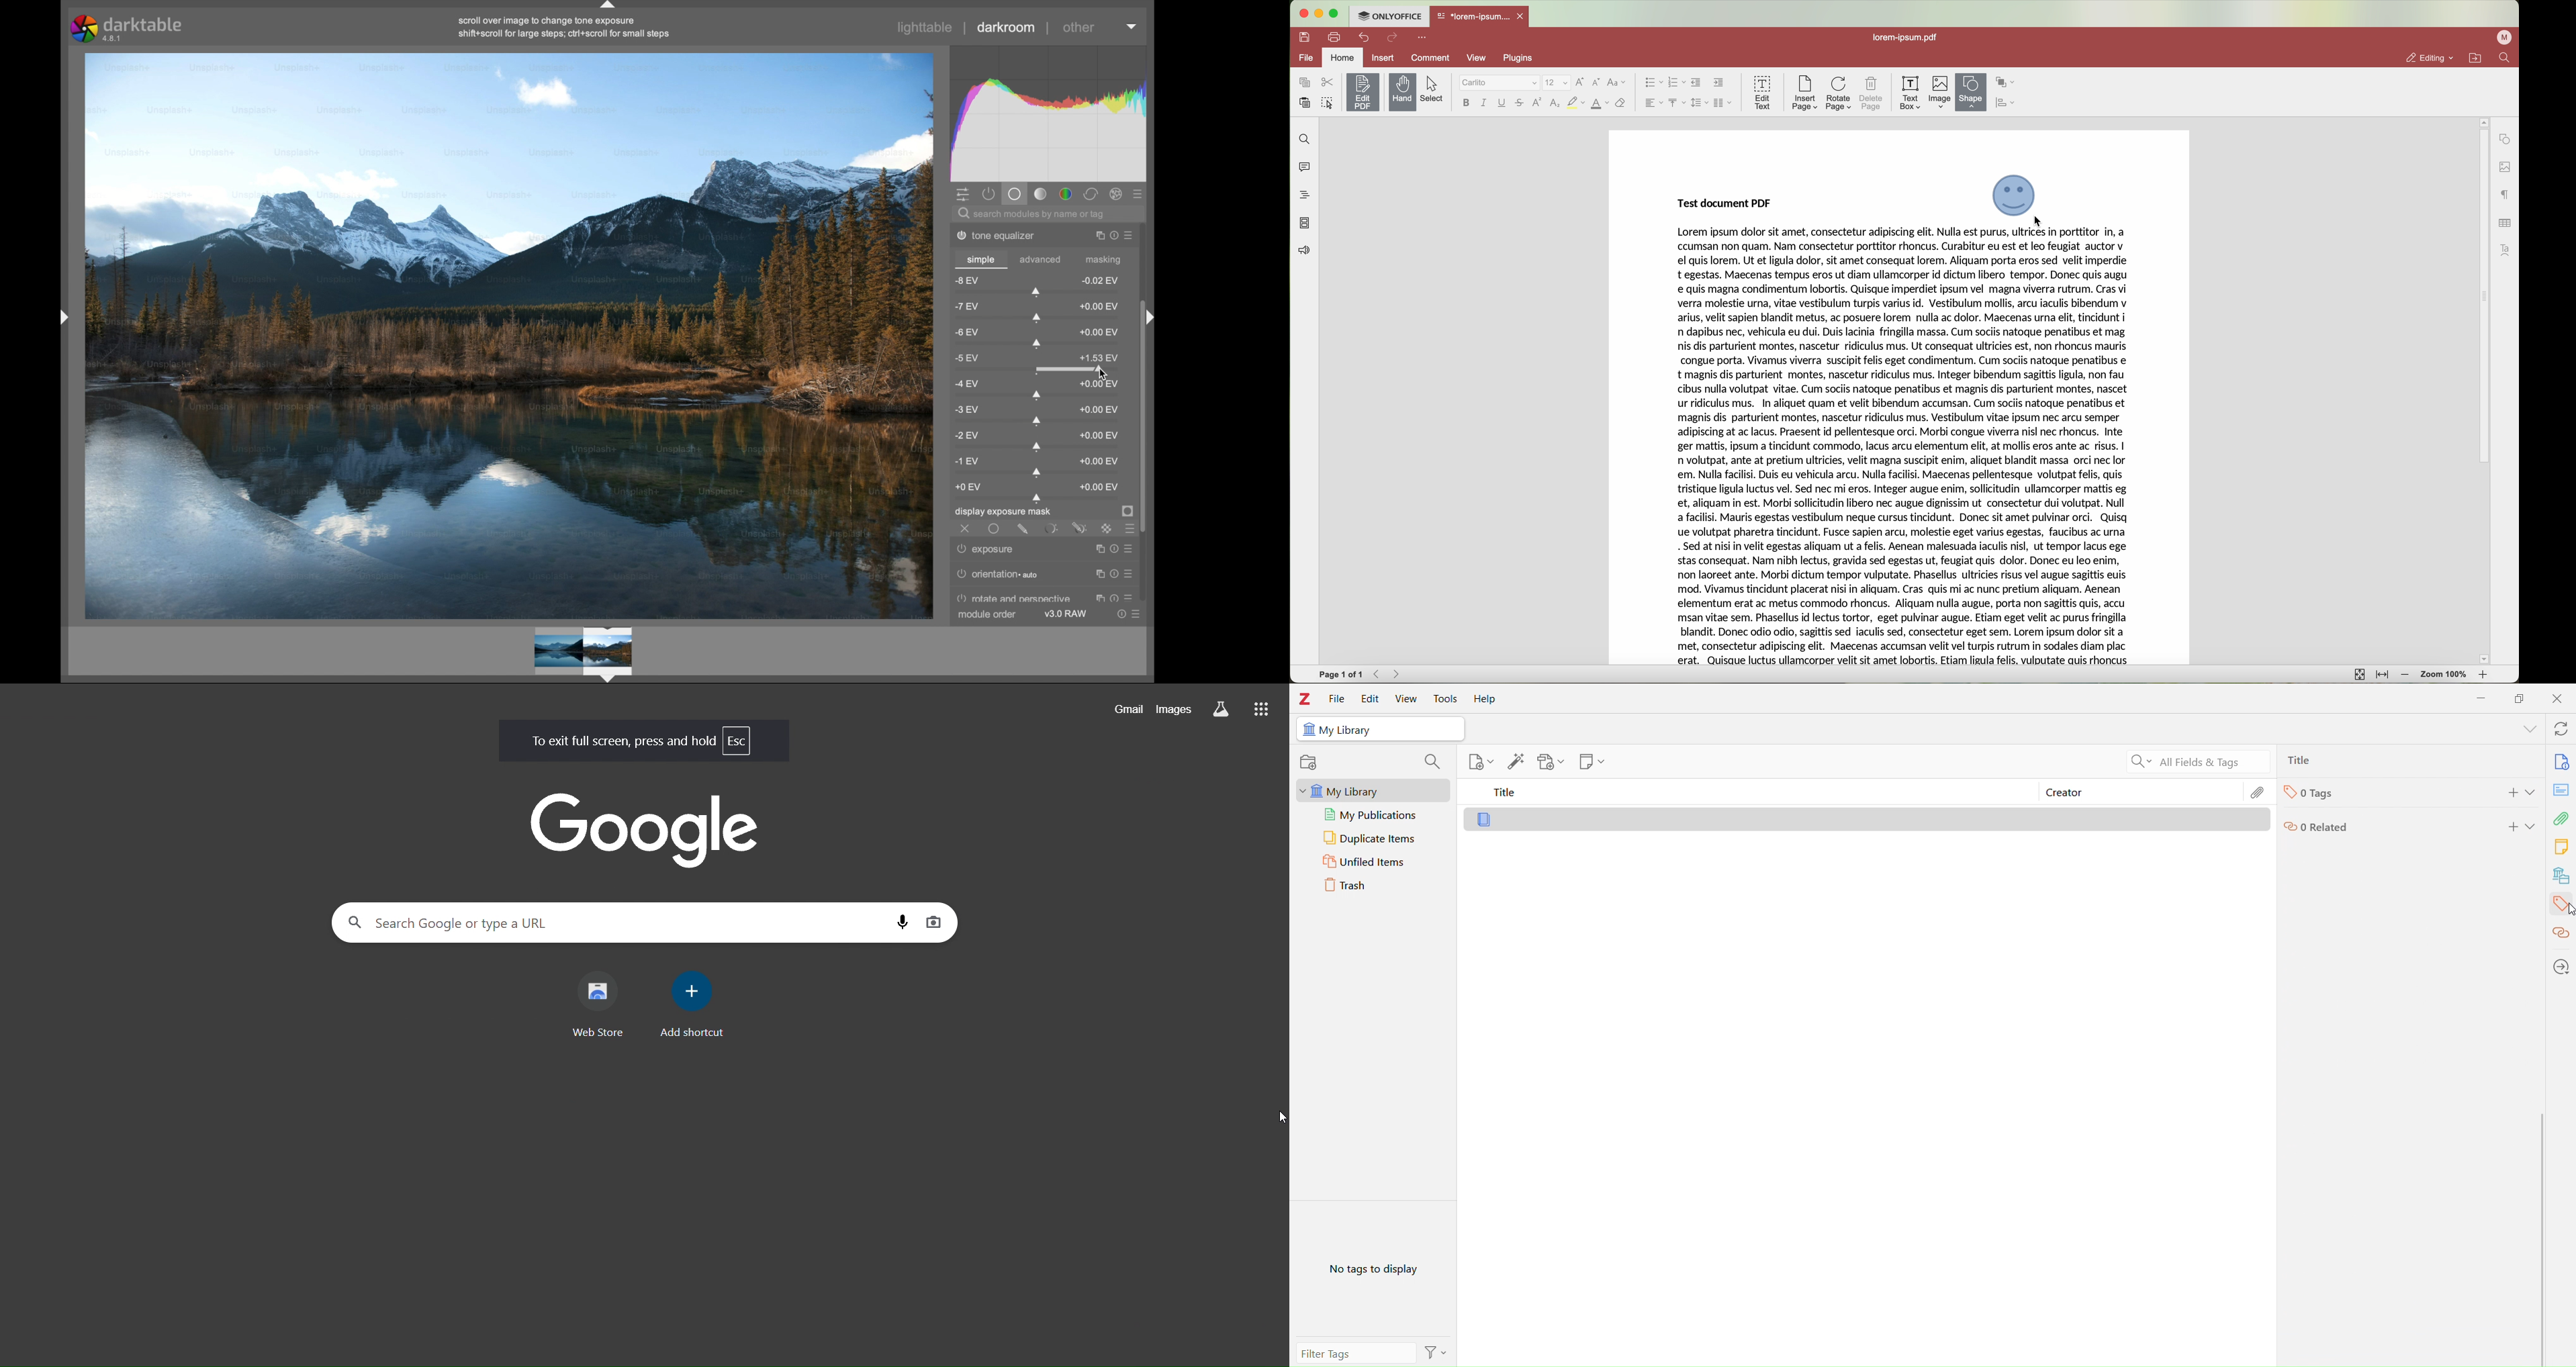  I want to click on Title, so click(1745, 794).